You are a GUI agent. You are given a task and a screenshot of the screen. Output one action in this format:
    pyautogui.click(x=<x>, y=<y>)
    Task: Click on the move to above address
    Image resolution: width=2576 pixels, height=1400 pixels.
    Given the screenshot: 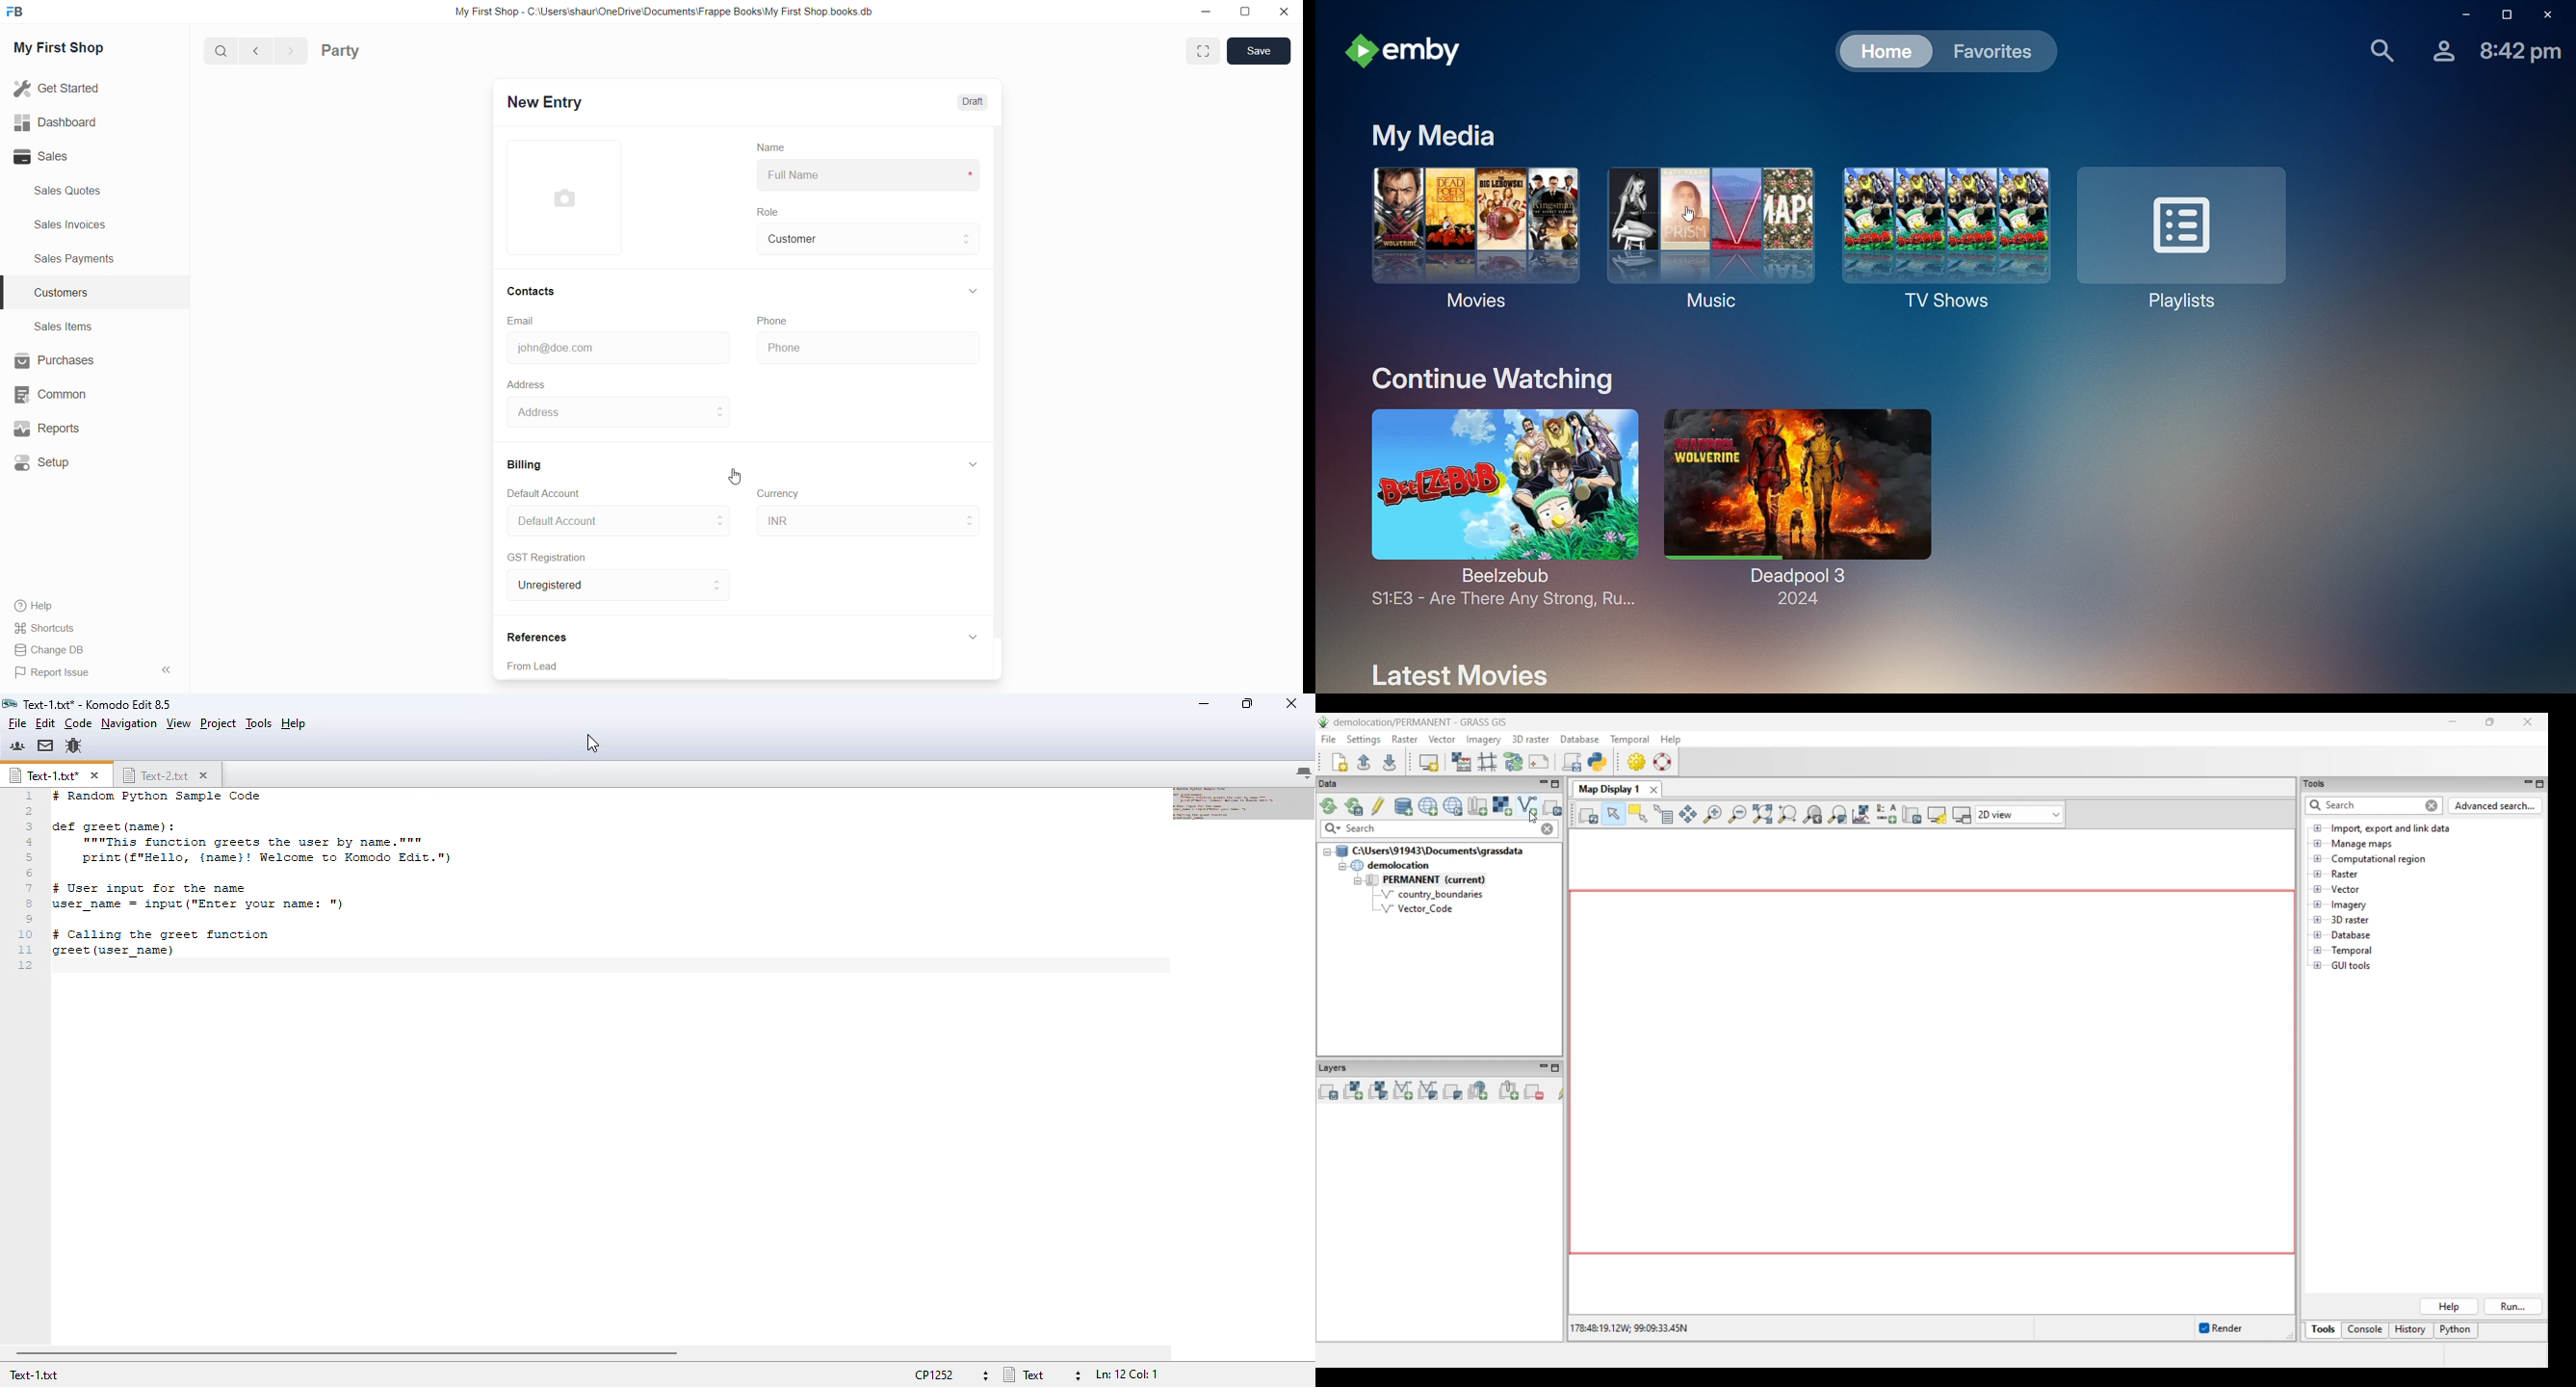 What is the action you would take?
    pyautogui.click(x=720, y=515)
    